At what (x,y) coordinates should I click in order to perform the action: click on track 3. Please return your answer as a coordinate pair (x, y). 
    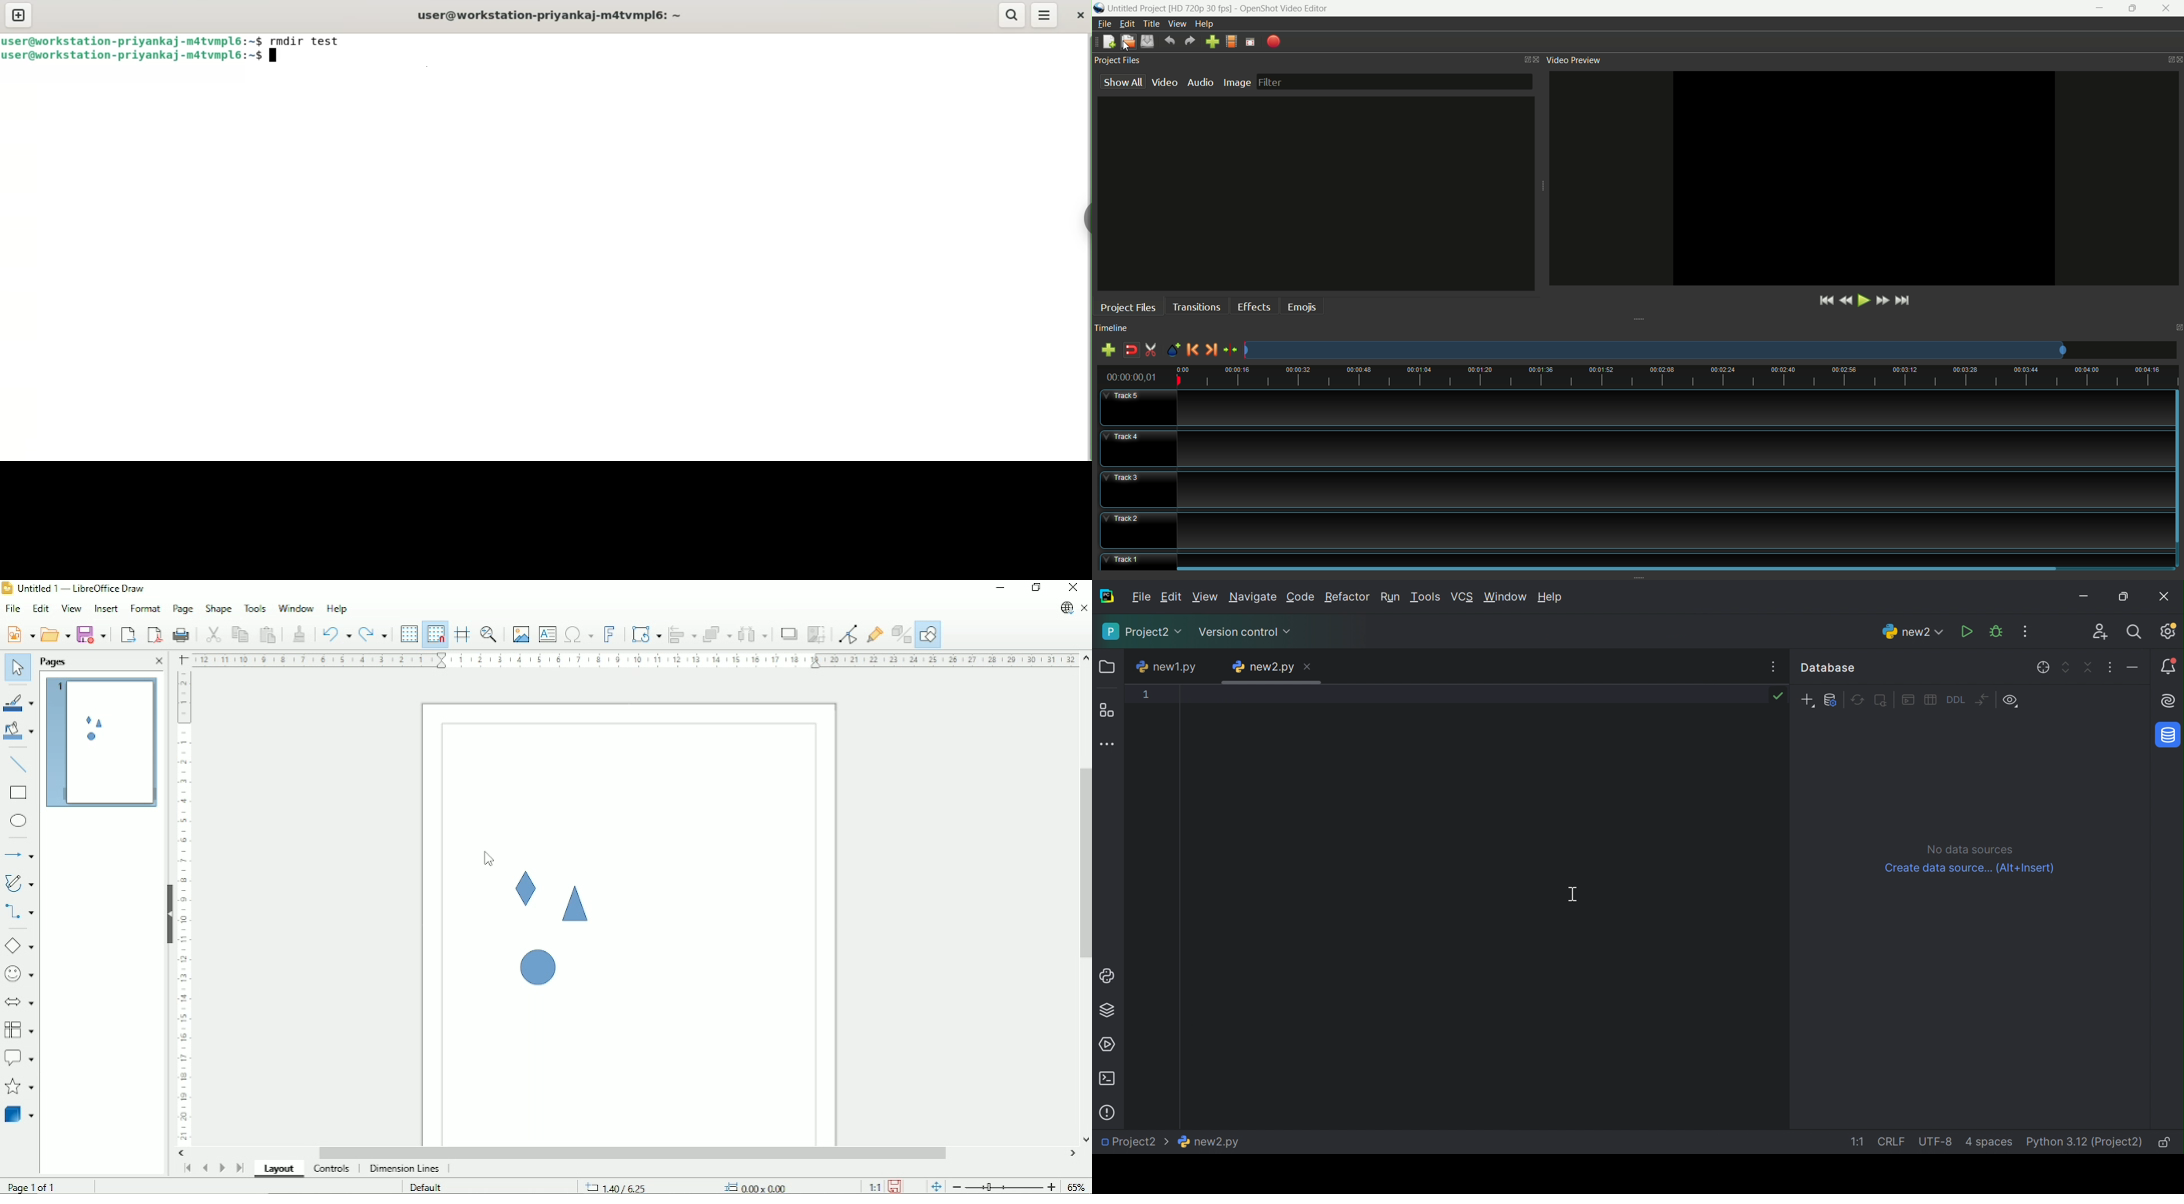
    Looking at the image, I should click on (1668, 487).